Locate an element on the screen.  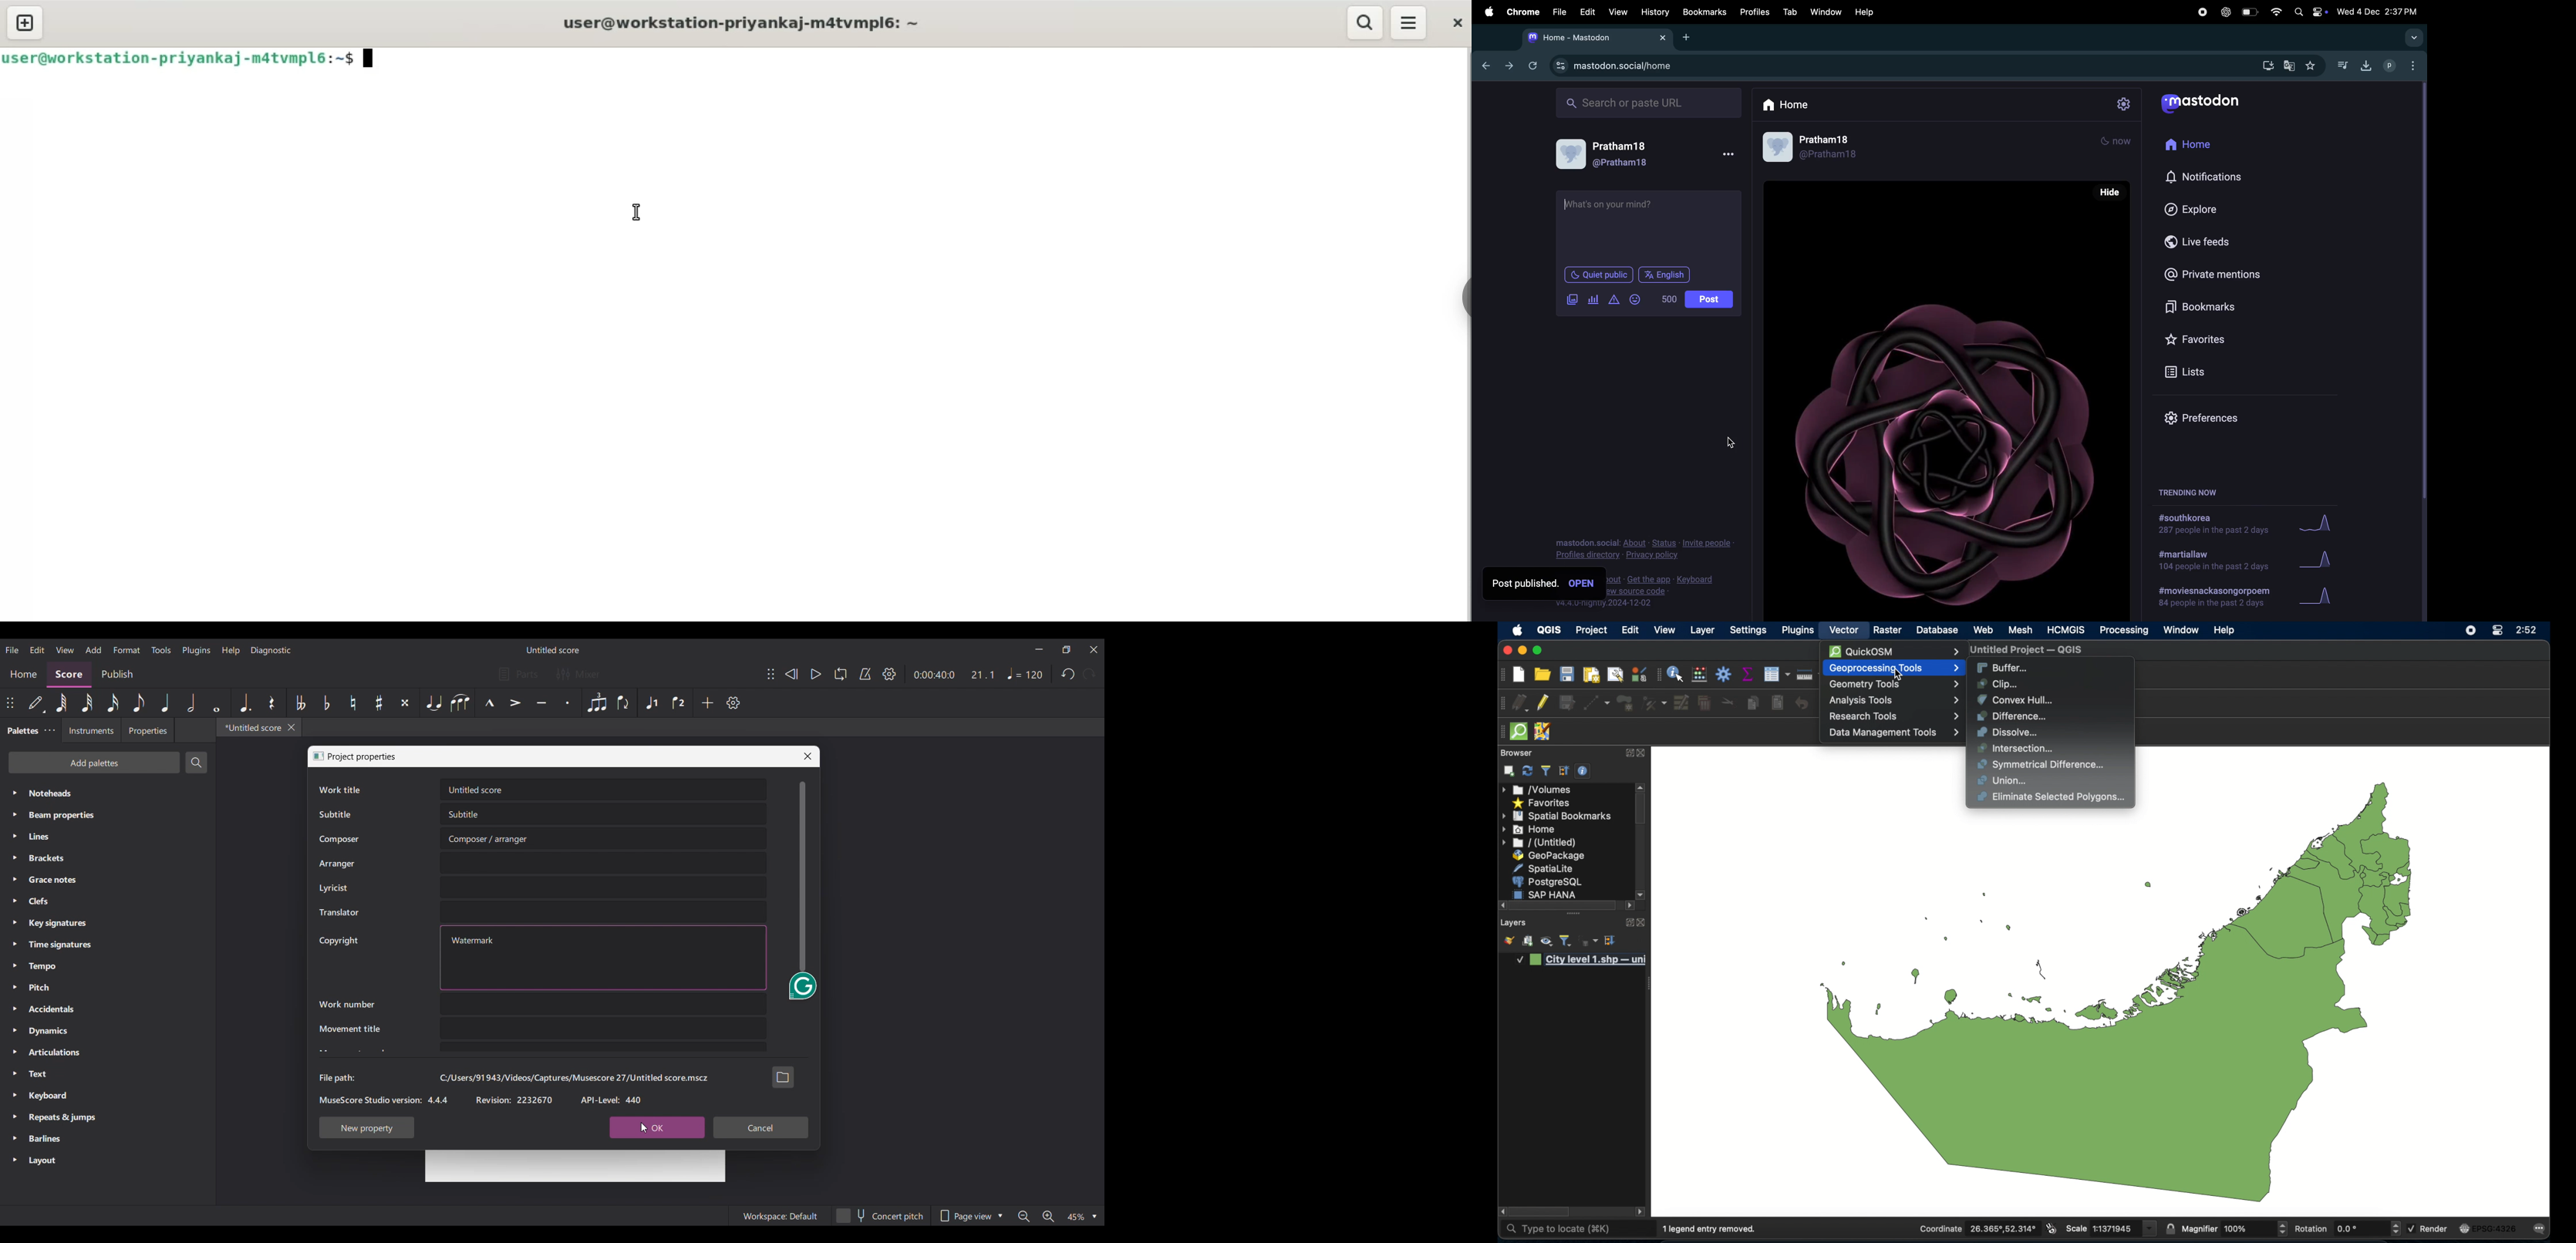
File menu is located at coordinates (12, 650).